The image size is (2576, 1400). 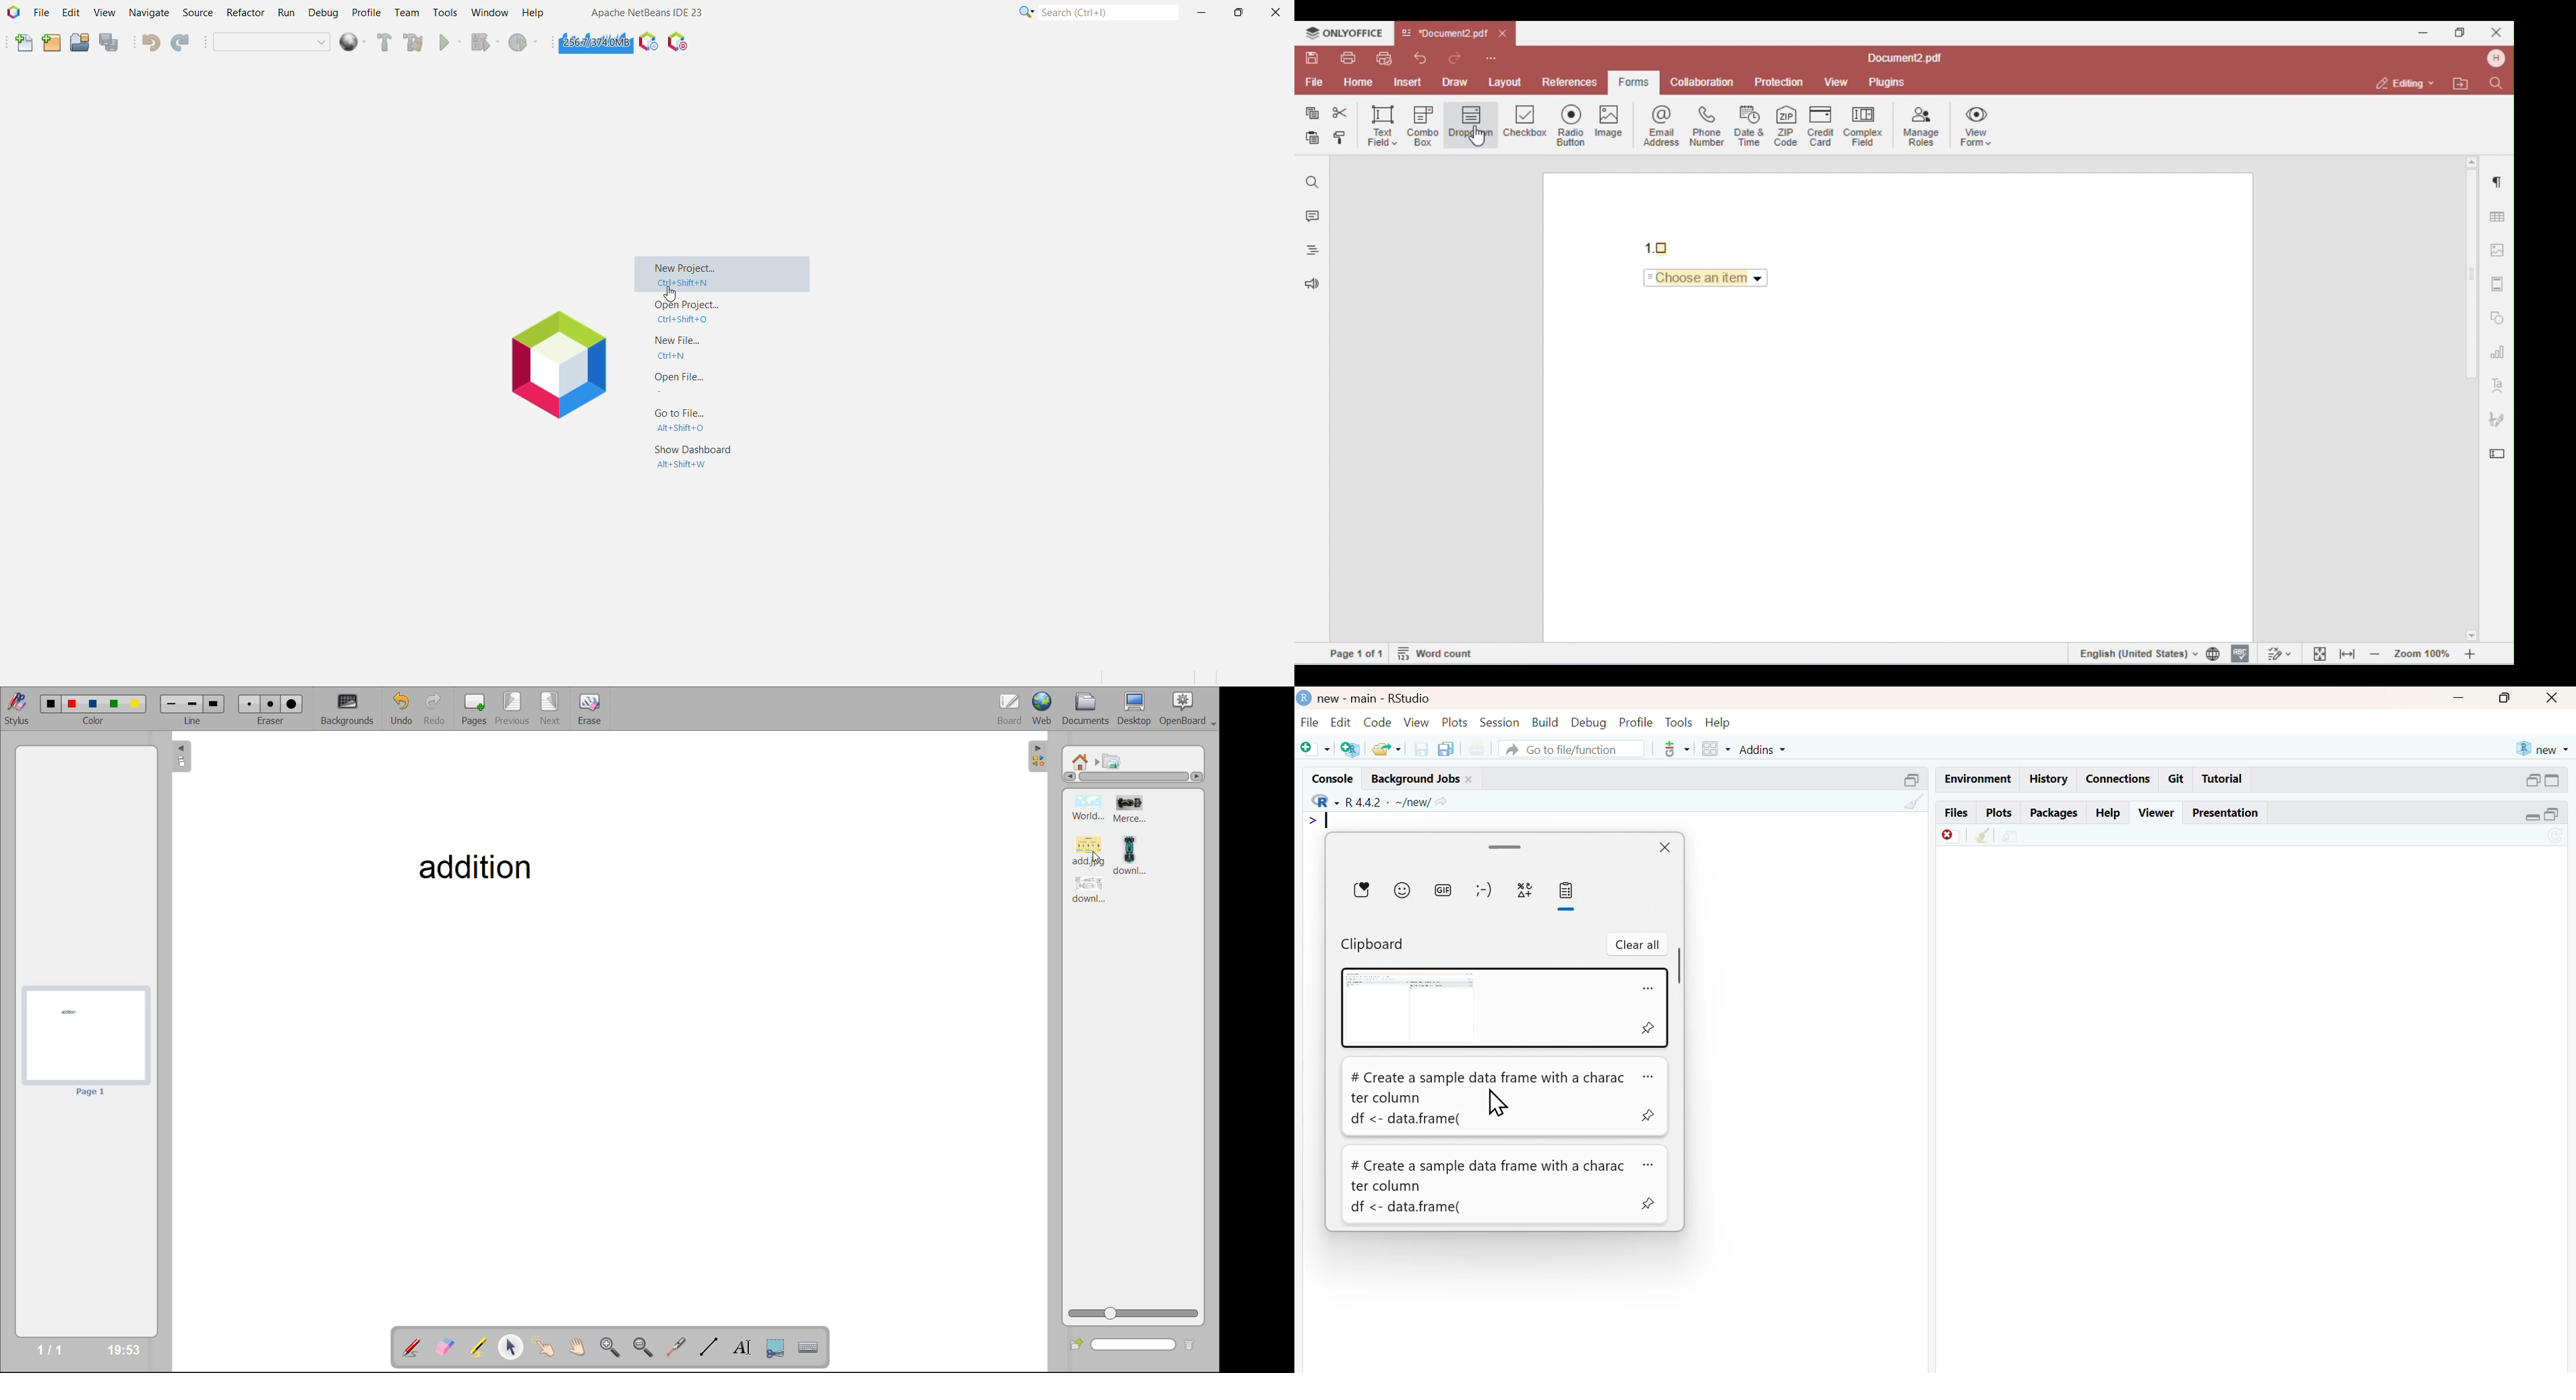 I want to click on openboard, so click(x=1190, y=709).